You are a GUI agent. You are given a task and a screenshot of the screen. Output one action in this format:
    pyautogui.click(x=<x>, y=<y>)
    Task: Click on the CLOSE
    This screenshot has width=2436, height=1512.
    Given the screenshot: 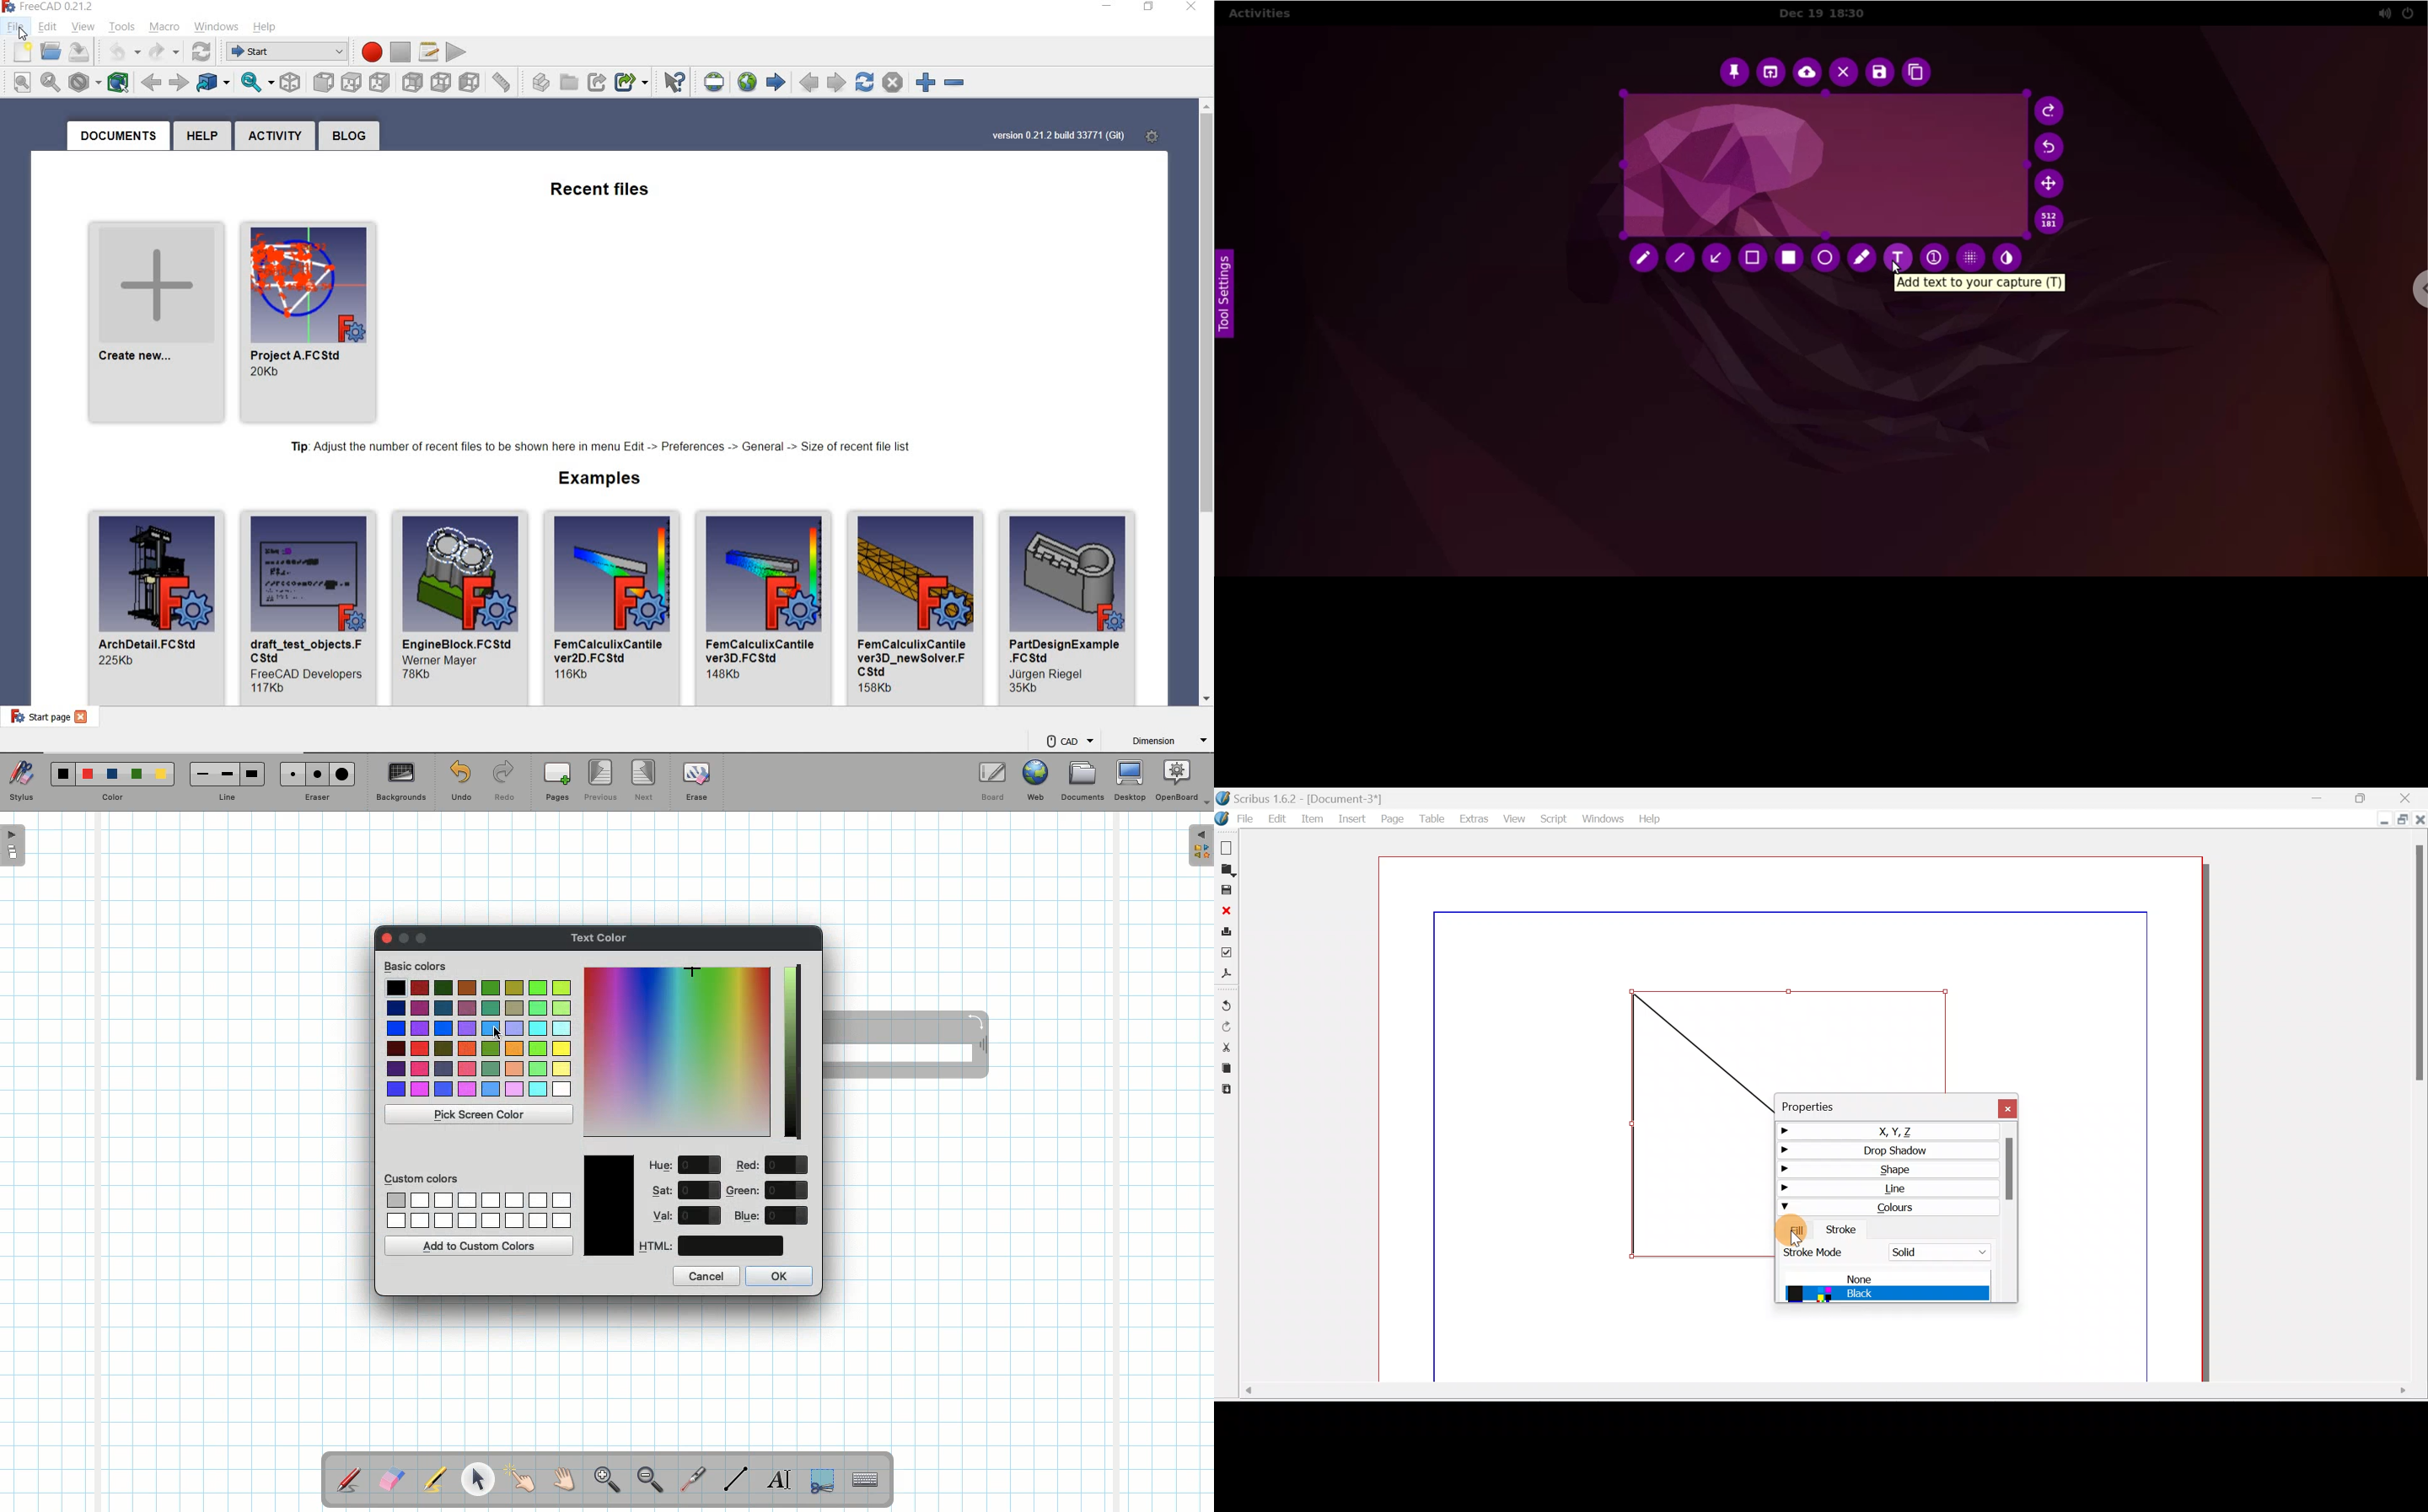 What is the action you would take?
    pyautogui.click(x=1191, y=8)
    